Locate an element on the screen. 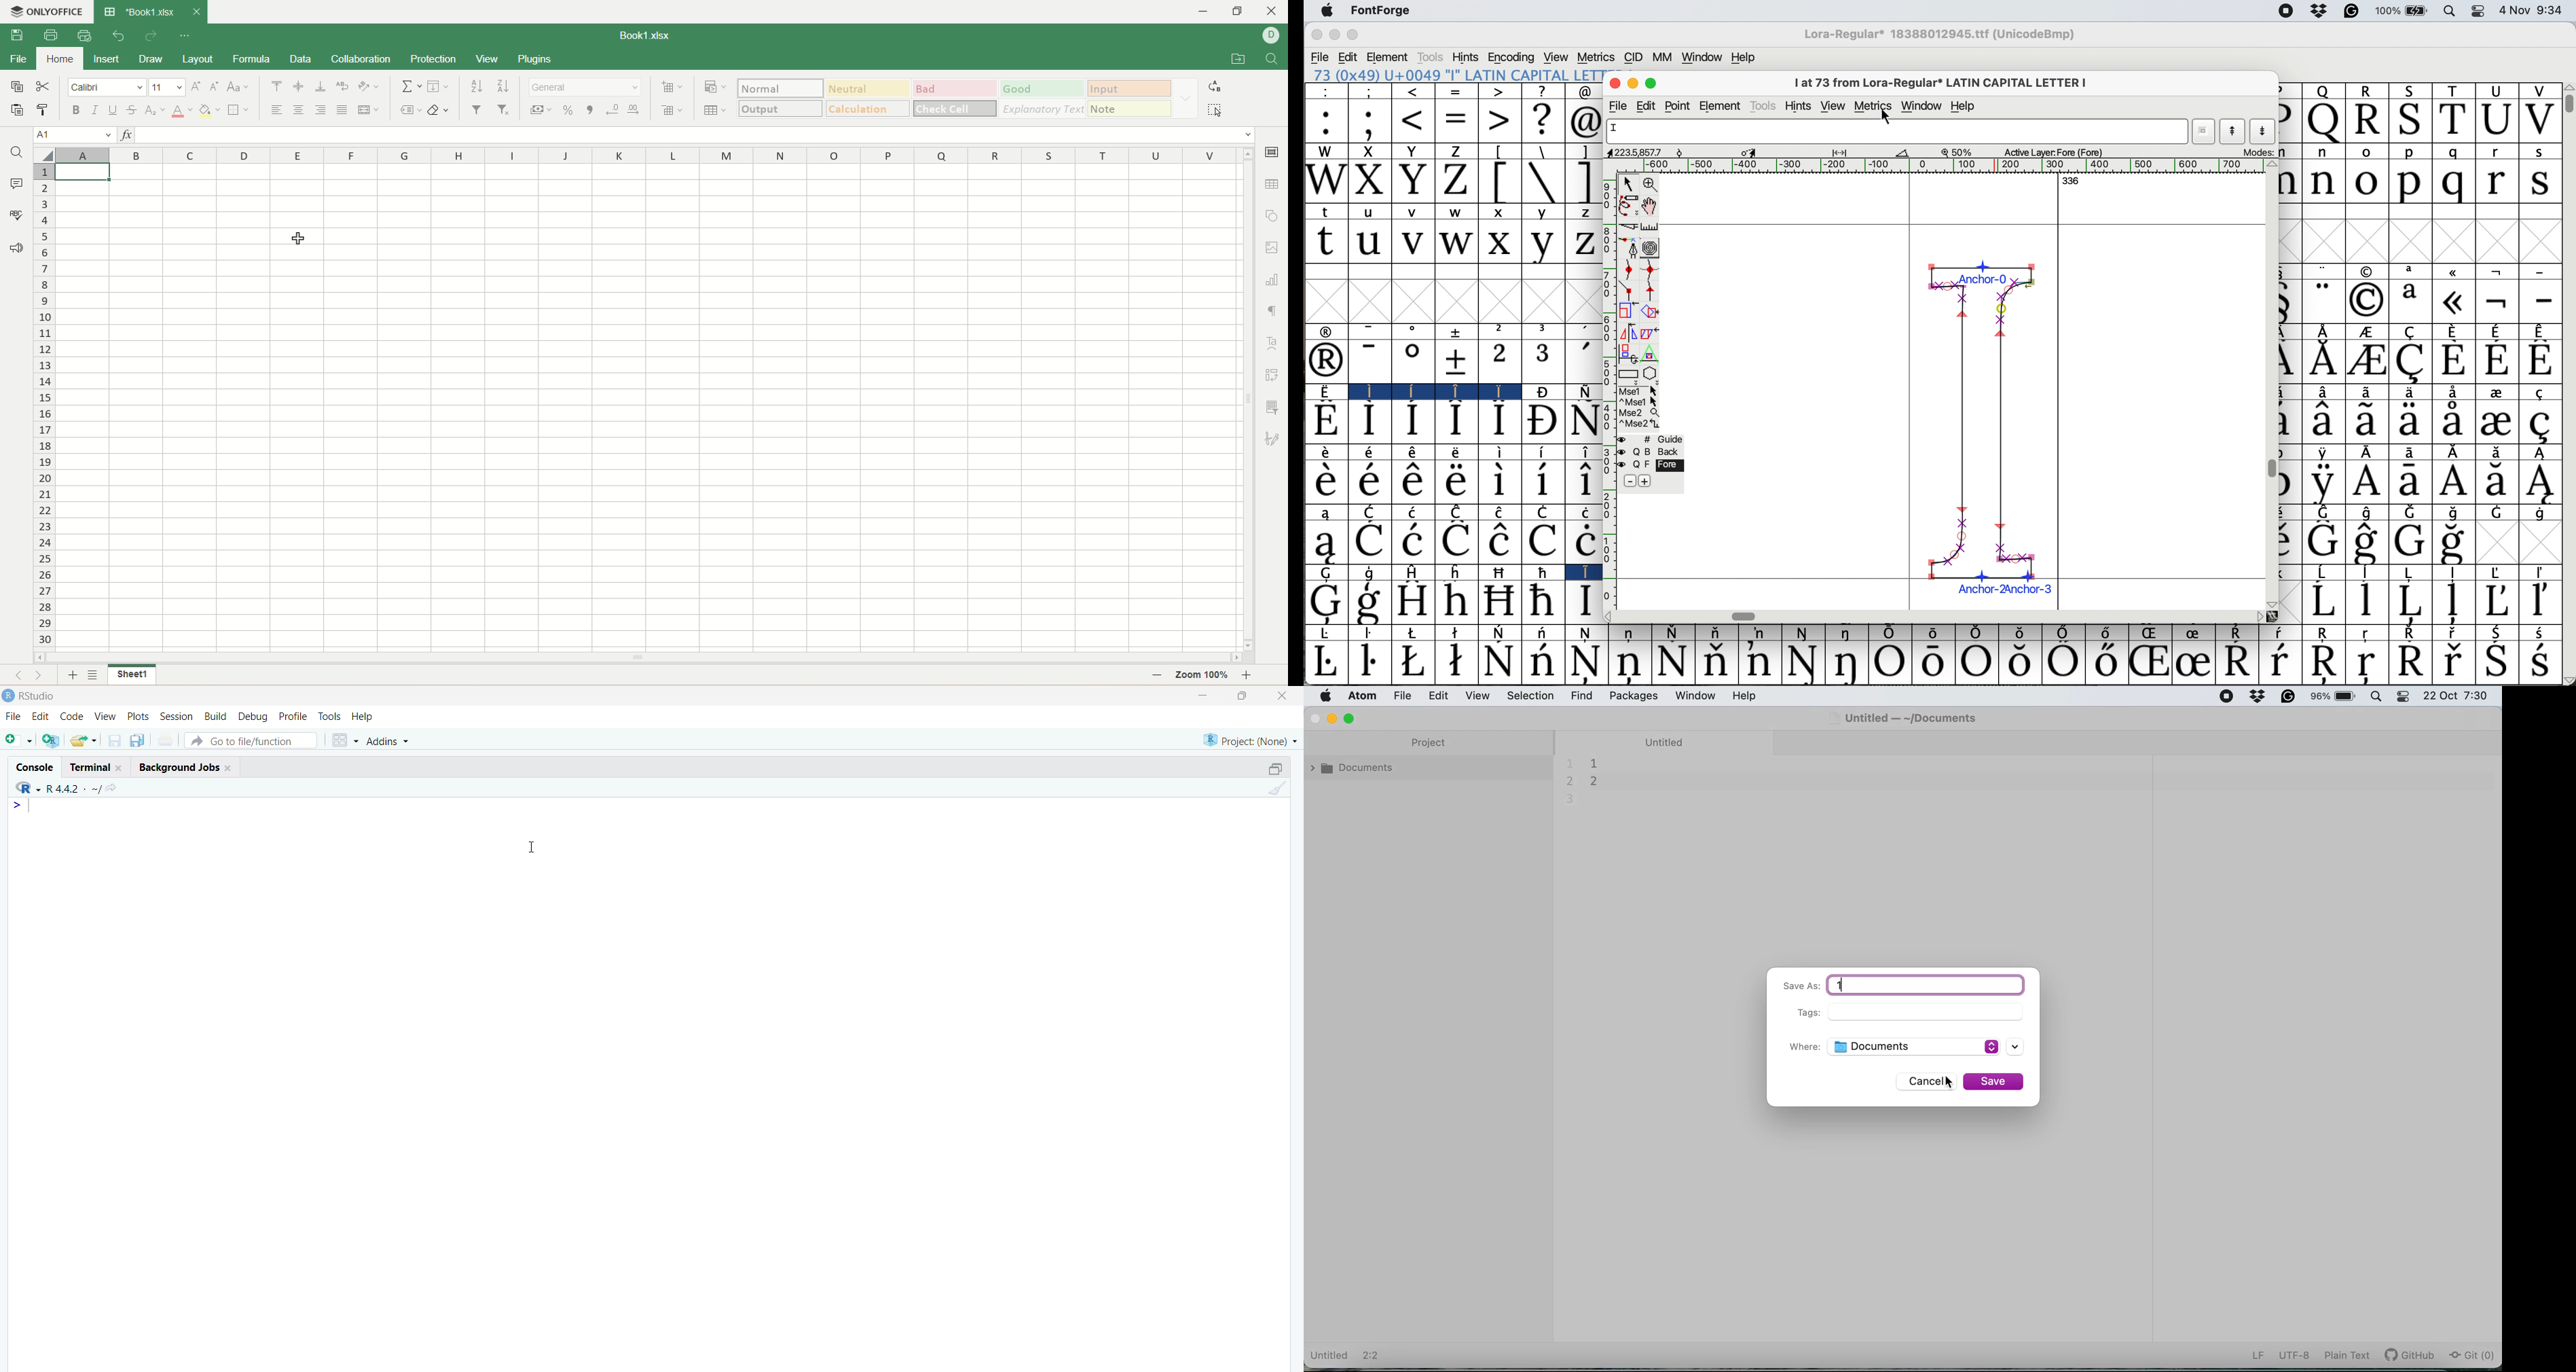 The height and width of the screenshot is (1372, 2576). Symbol is located at coordinates (2372, 512).